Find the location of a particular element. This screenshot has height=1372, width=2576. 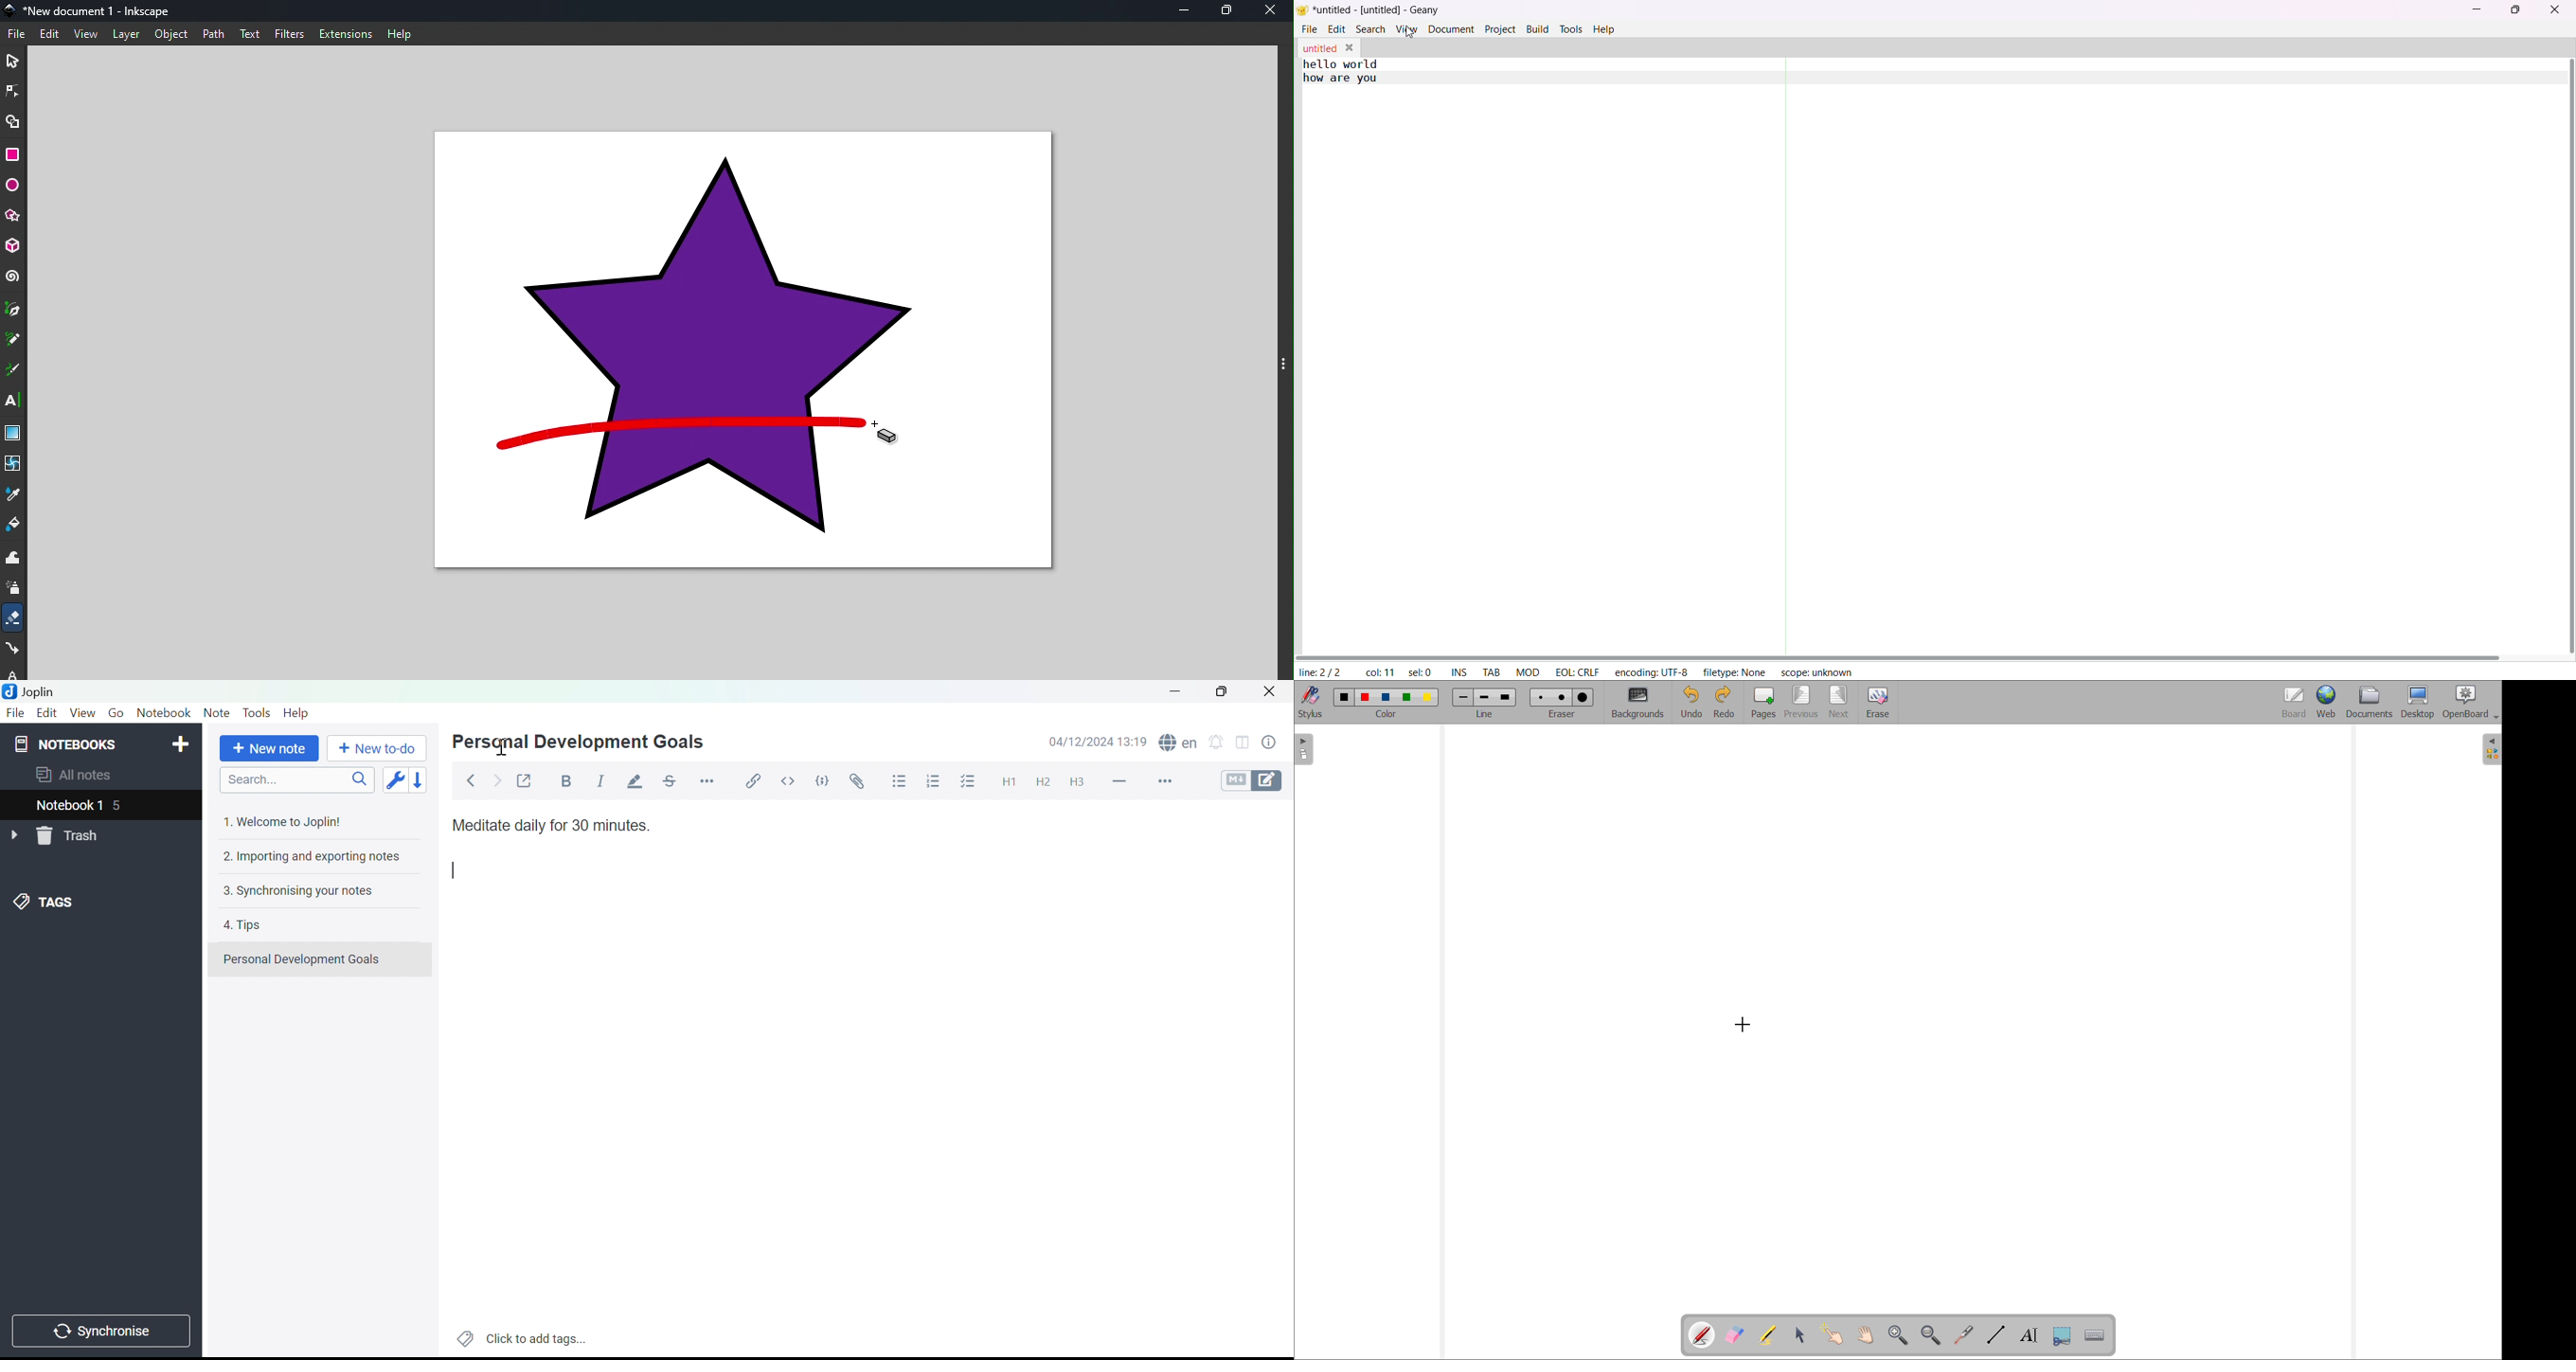

Toggle editors is located at coordinates (1253, 782).